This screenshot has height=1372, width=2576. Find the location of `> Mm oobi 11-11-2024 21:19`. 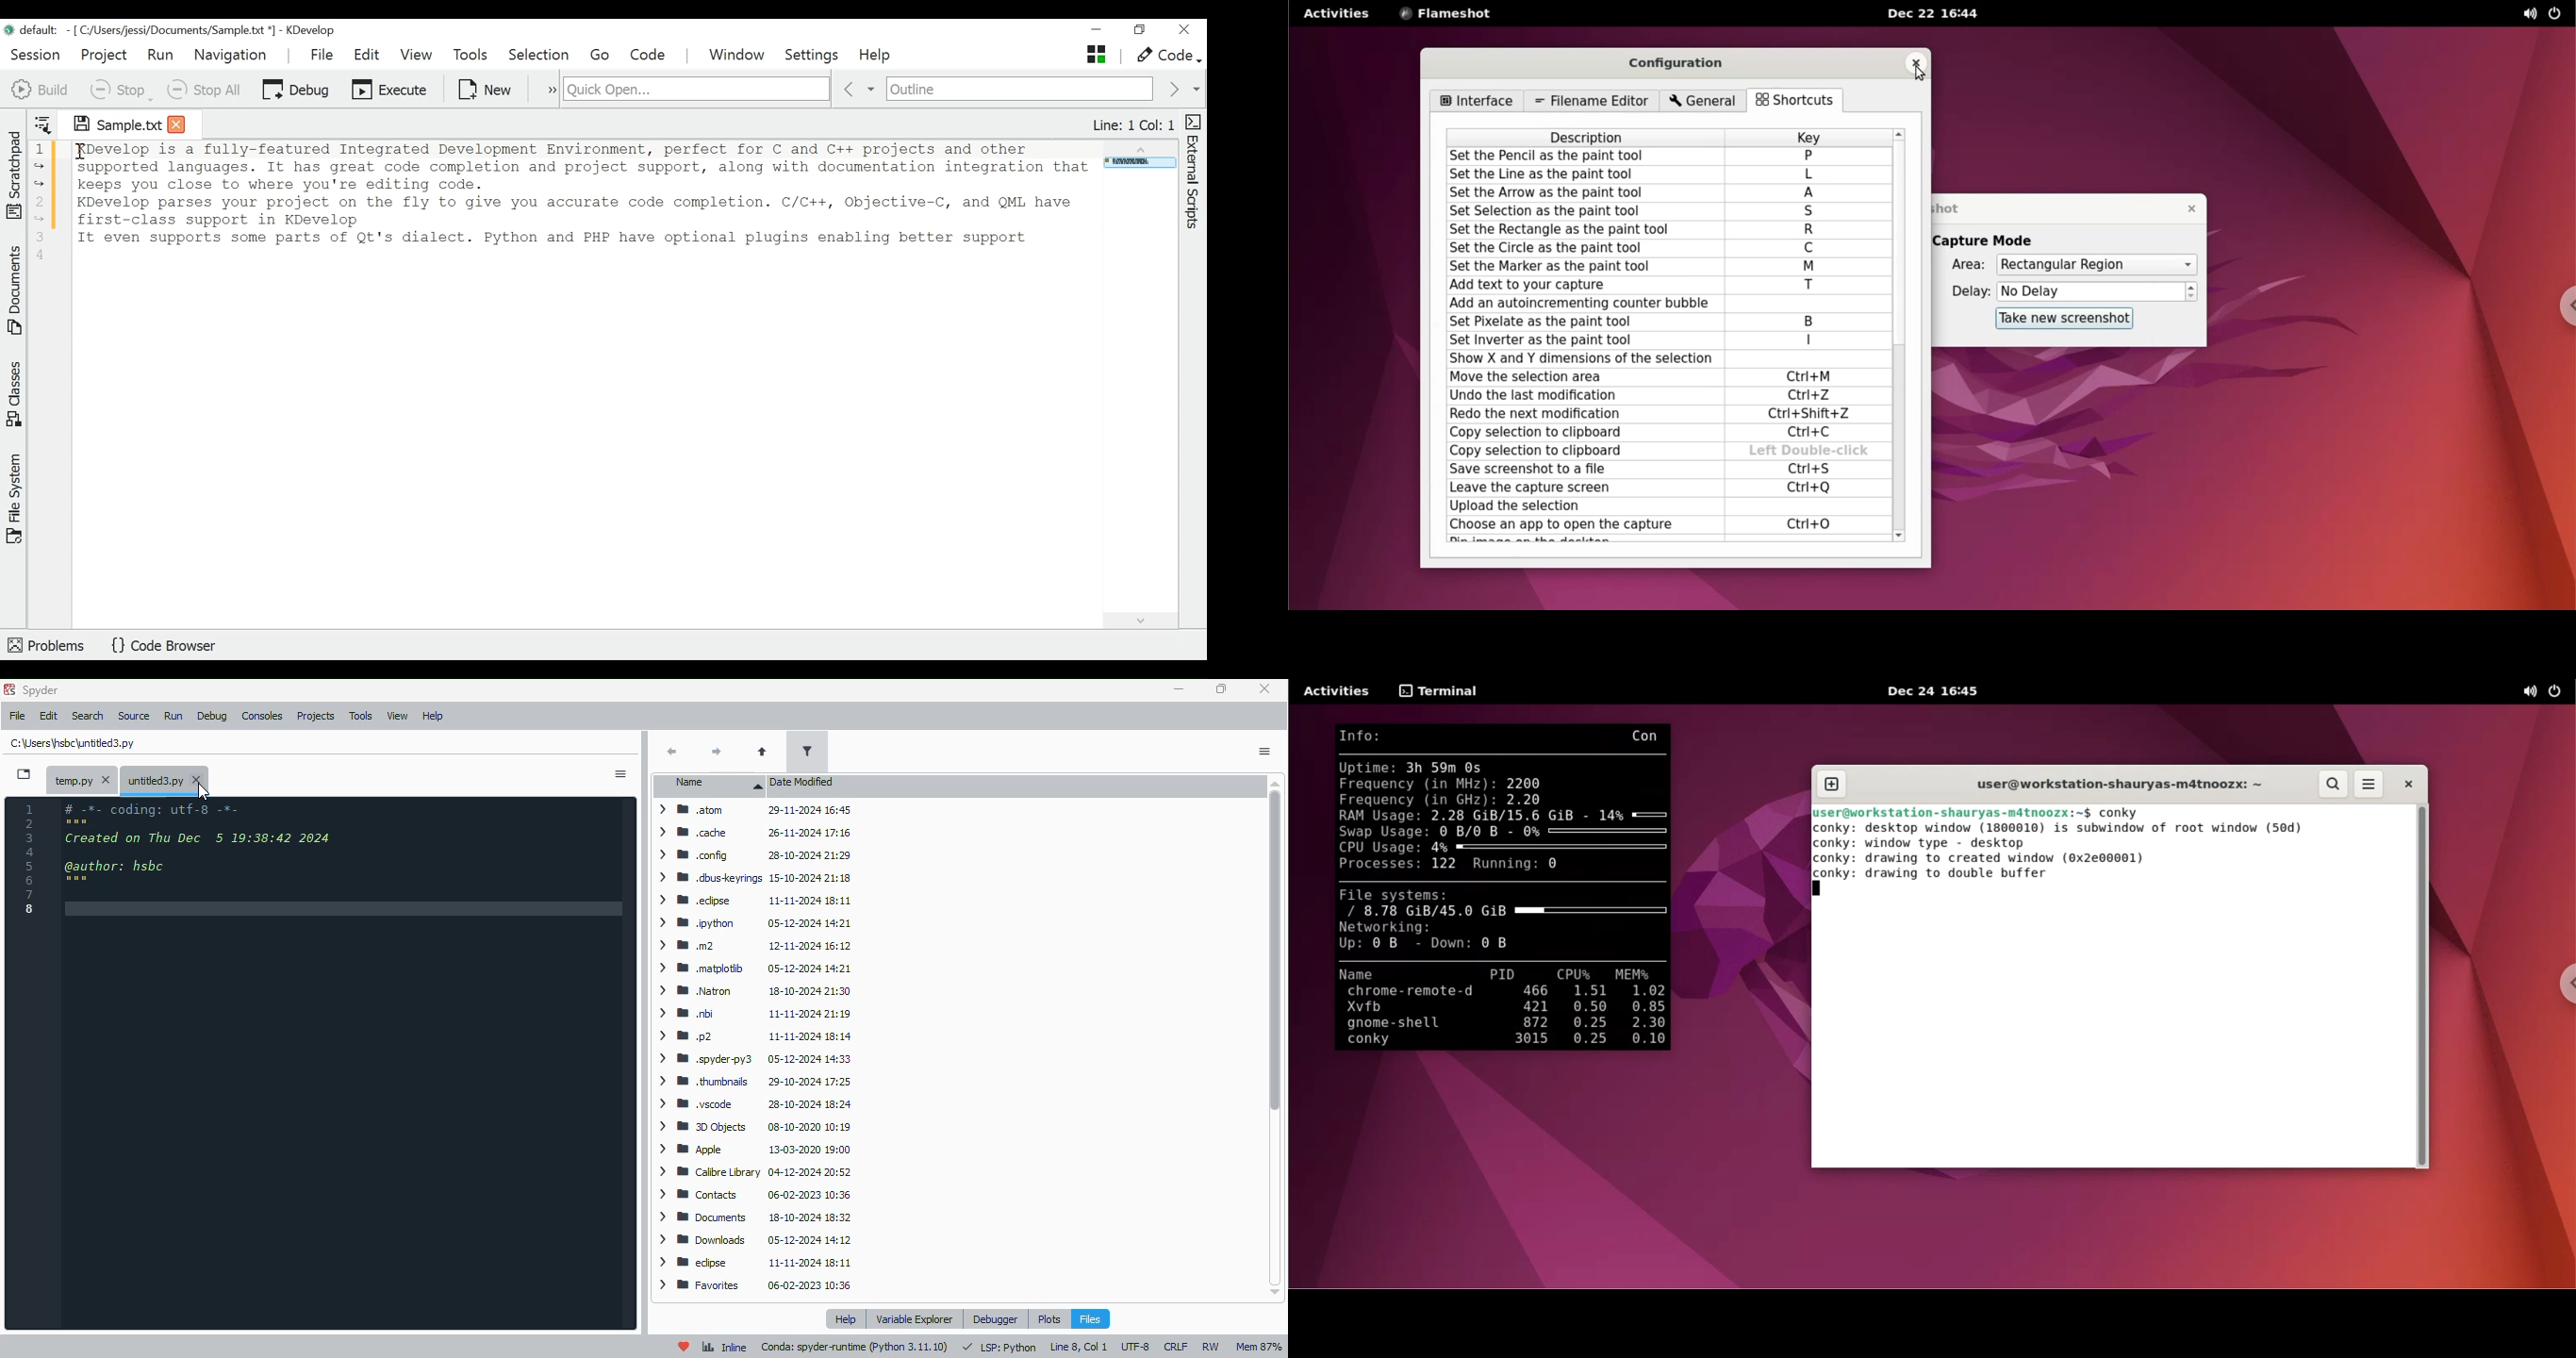

> Mm oobi 11-11-2024 21:19 is located at coordinates (752, 1014).